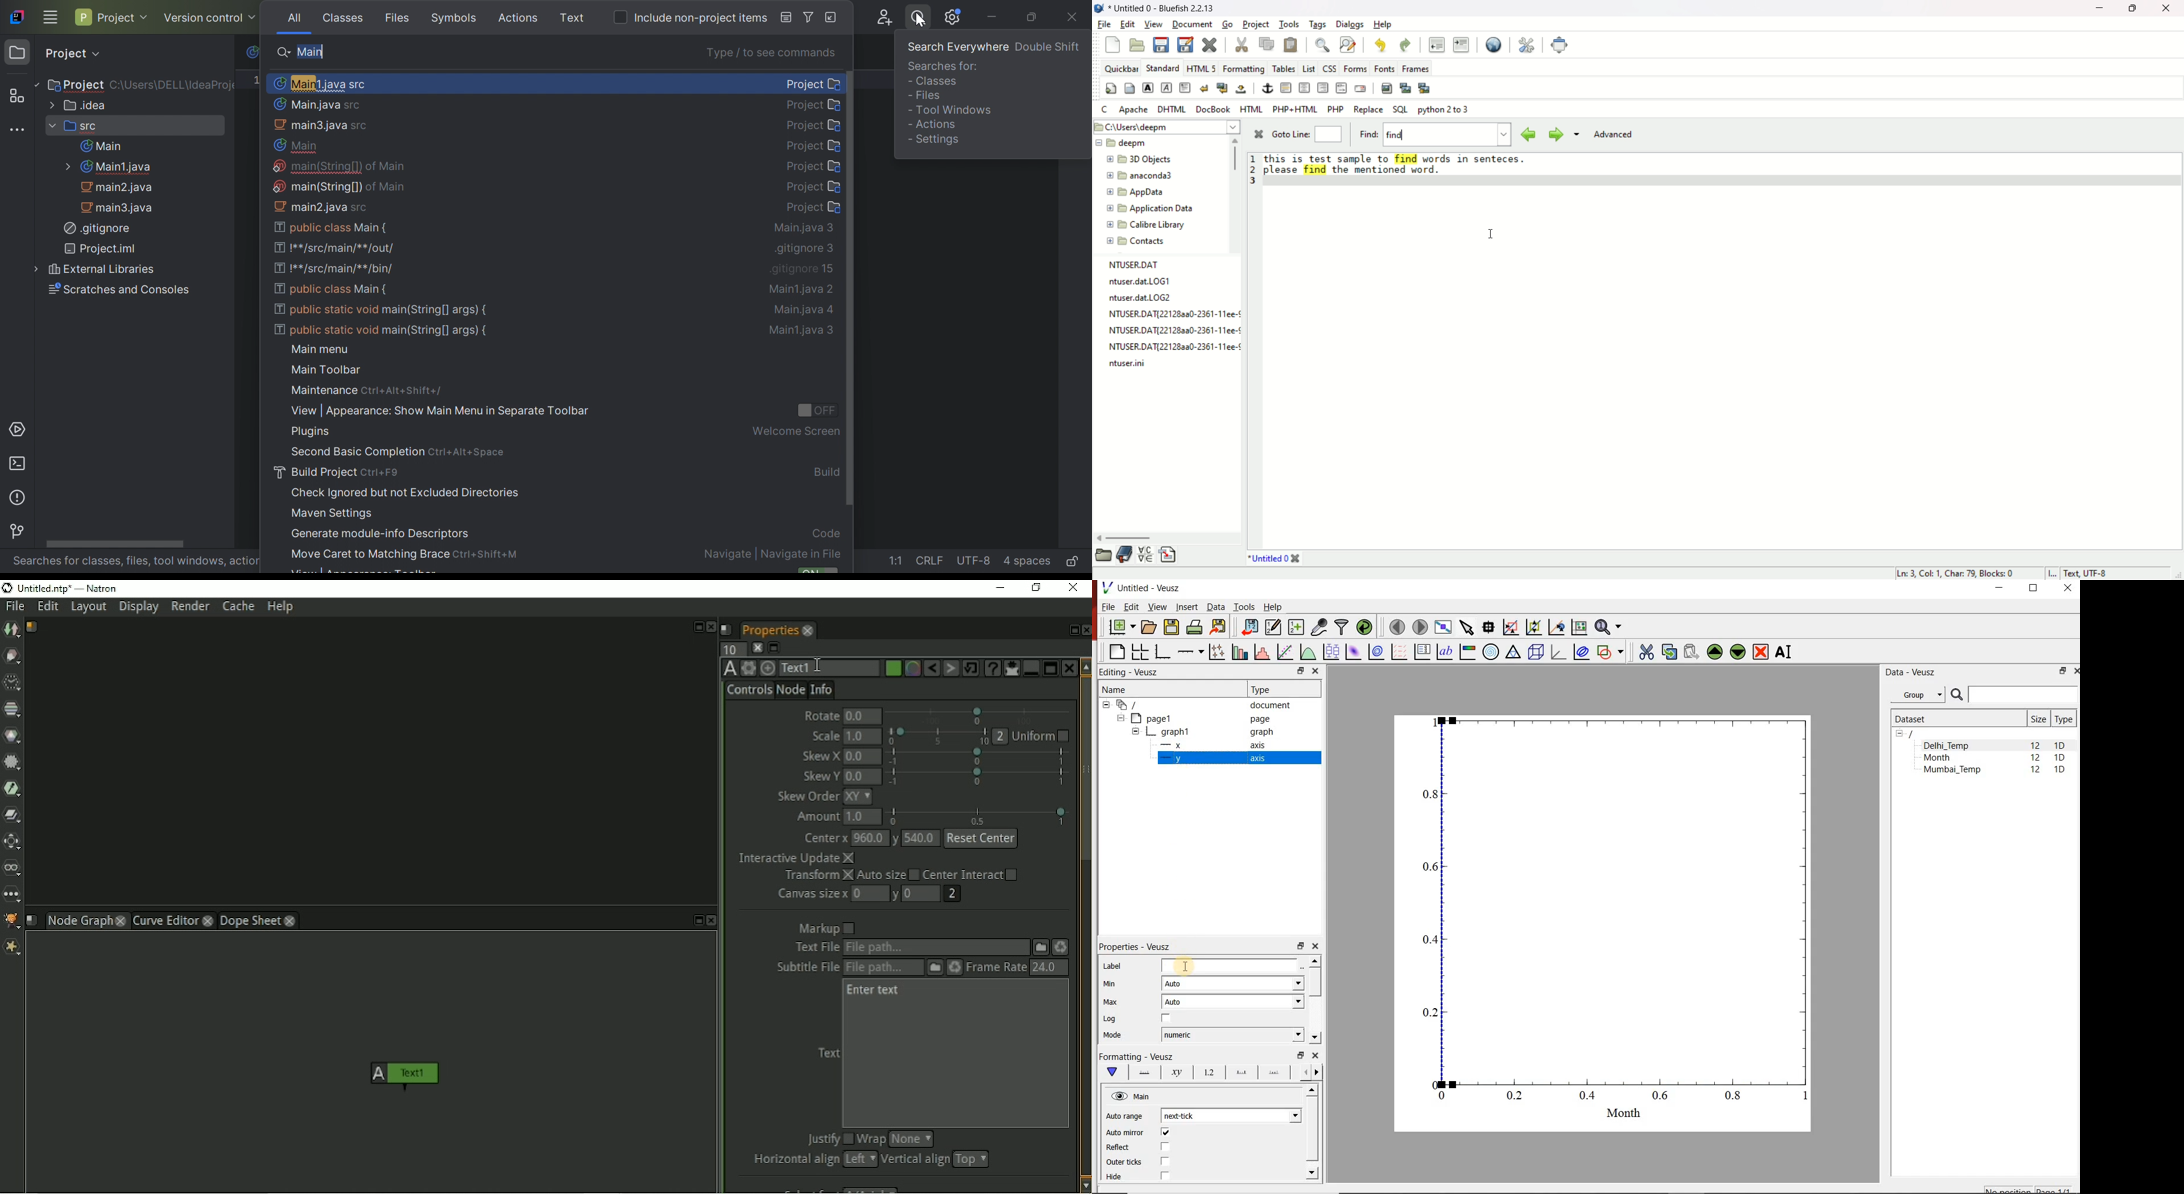  What do you see at coordinates (1099, 538) in the screenshot?
I see `move left` at bounding box center [1099, 538].